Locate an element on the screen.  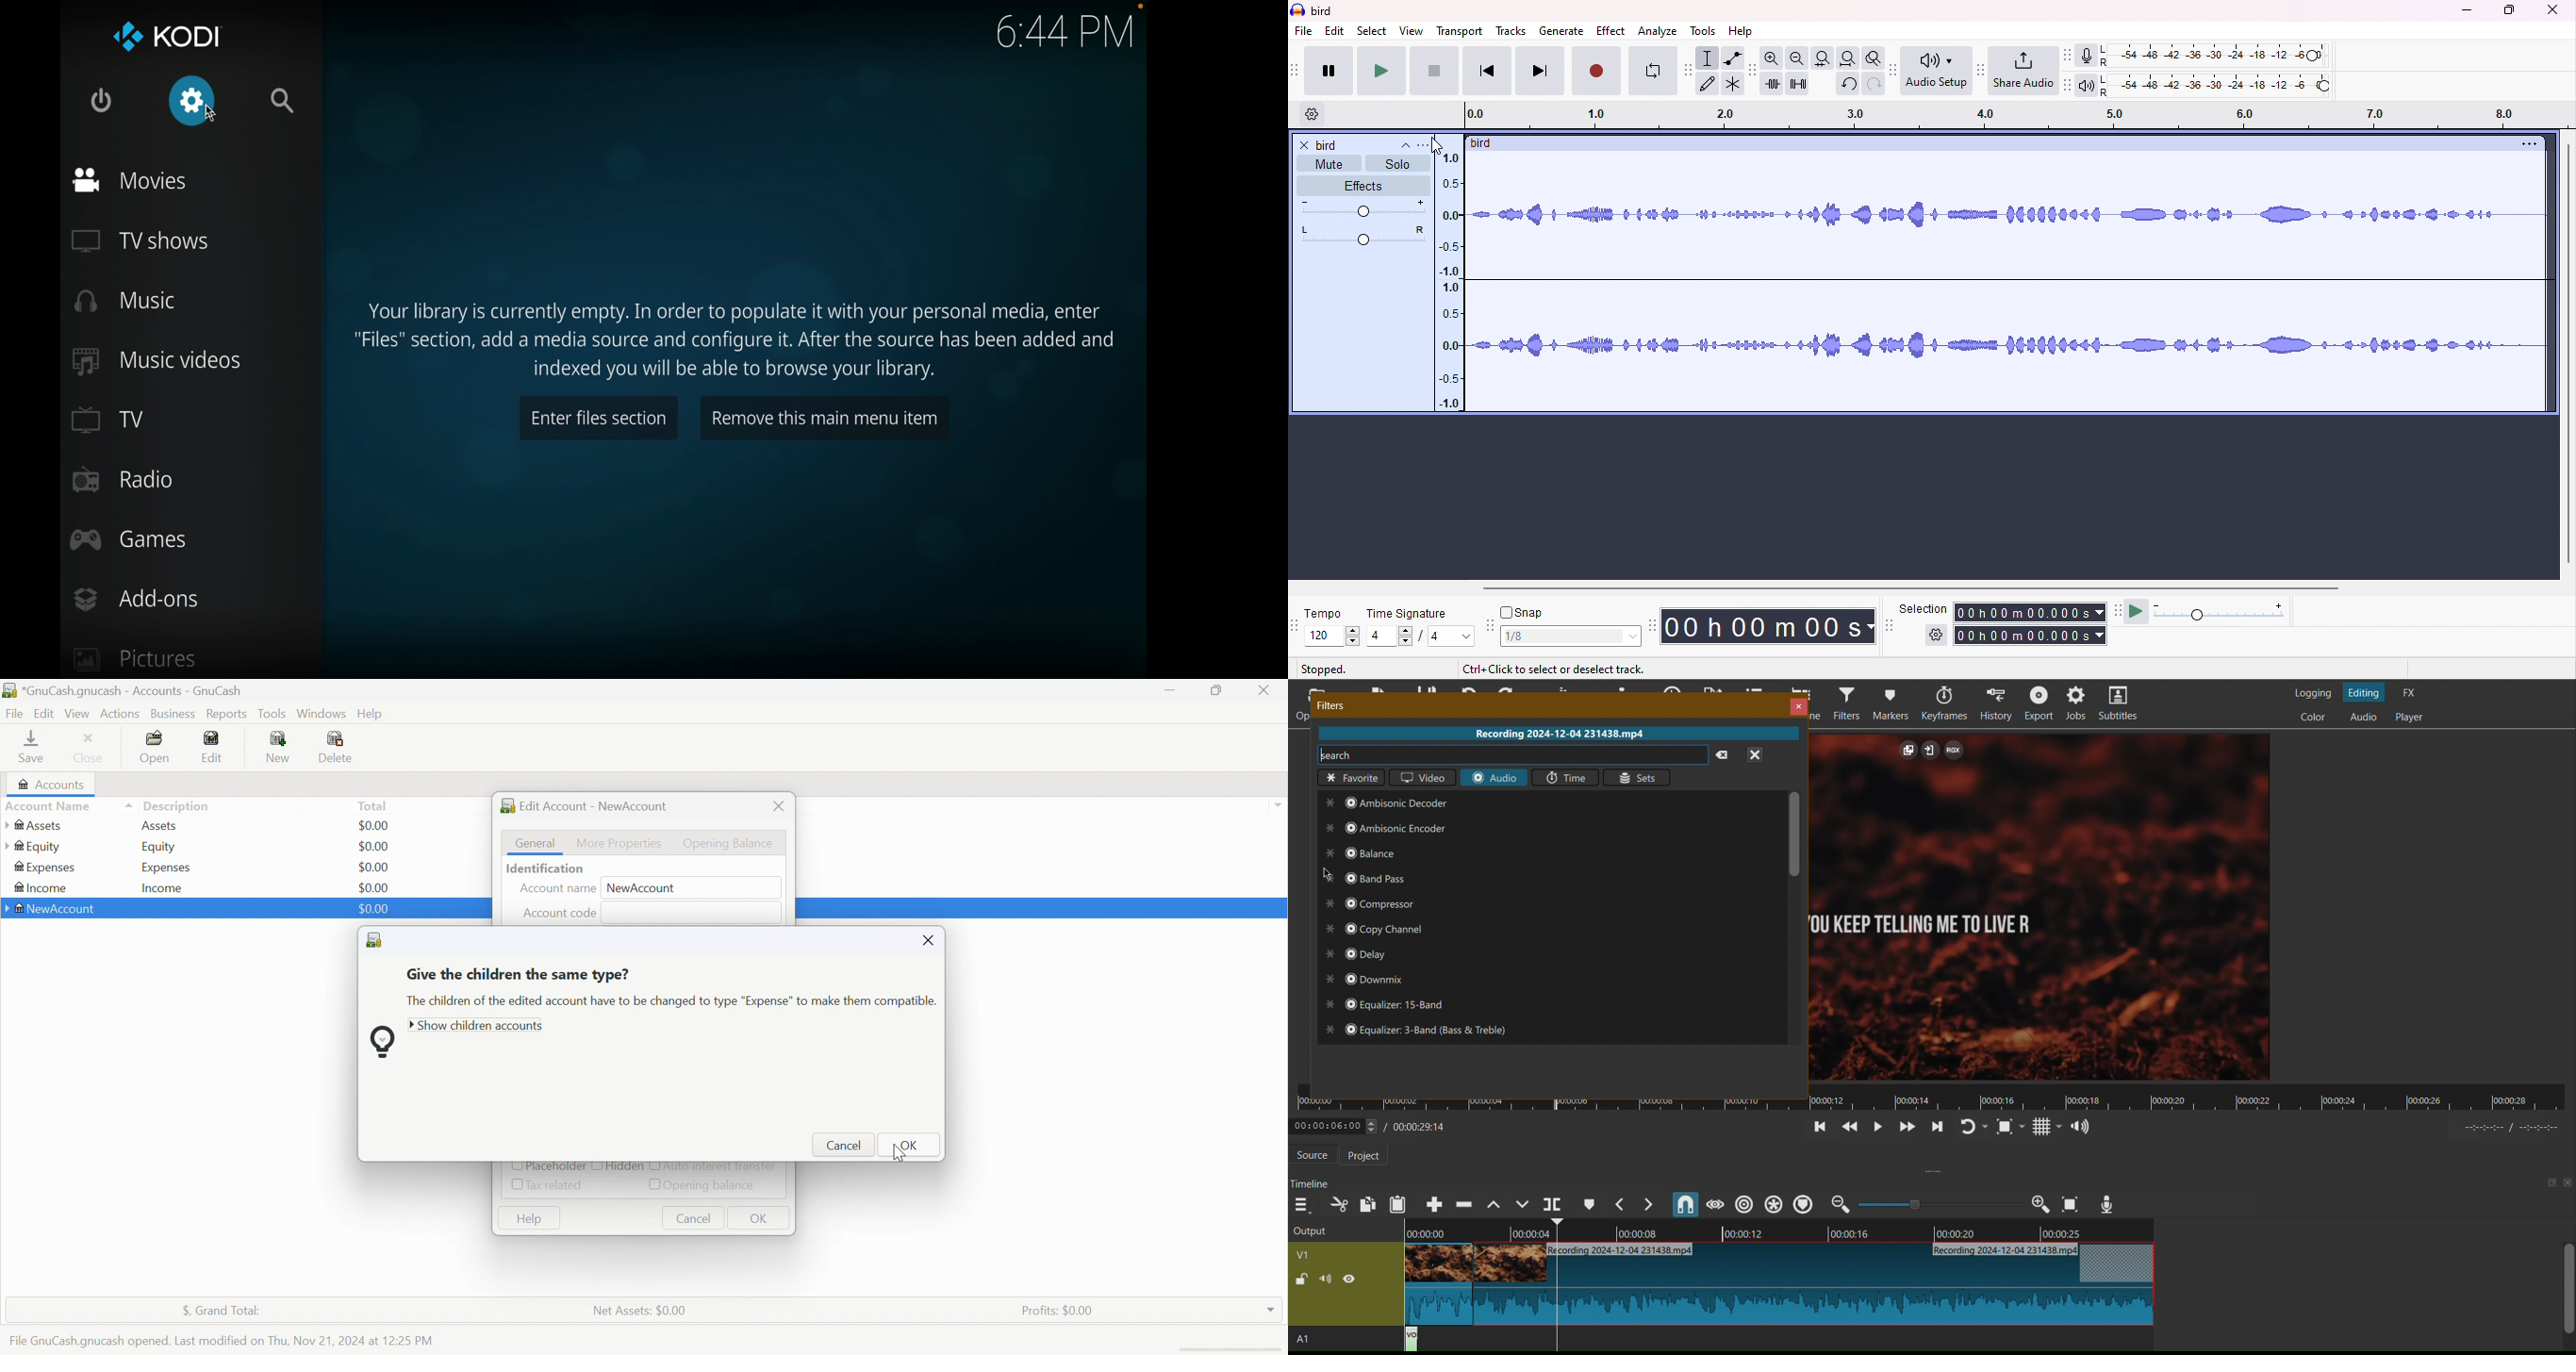
fit selection to width is located at coordinates (1824, 58).